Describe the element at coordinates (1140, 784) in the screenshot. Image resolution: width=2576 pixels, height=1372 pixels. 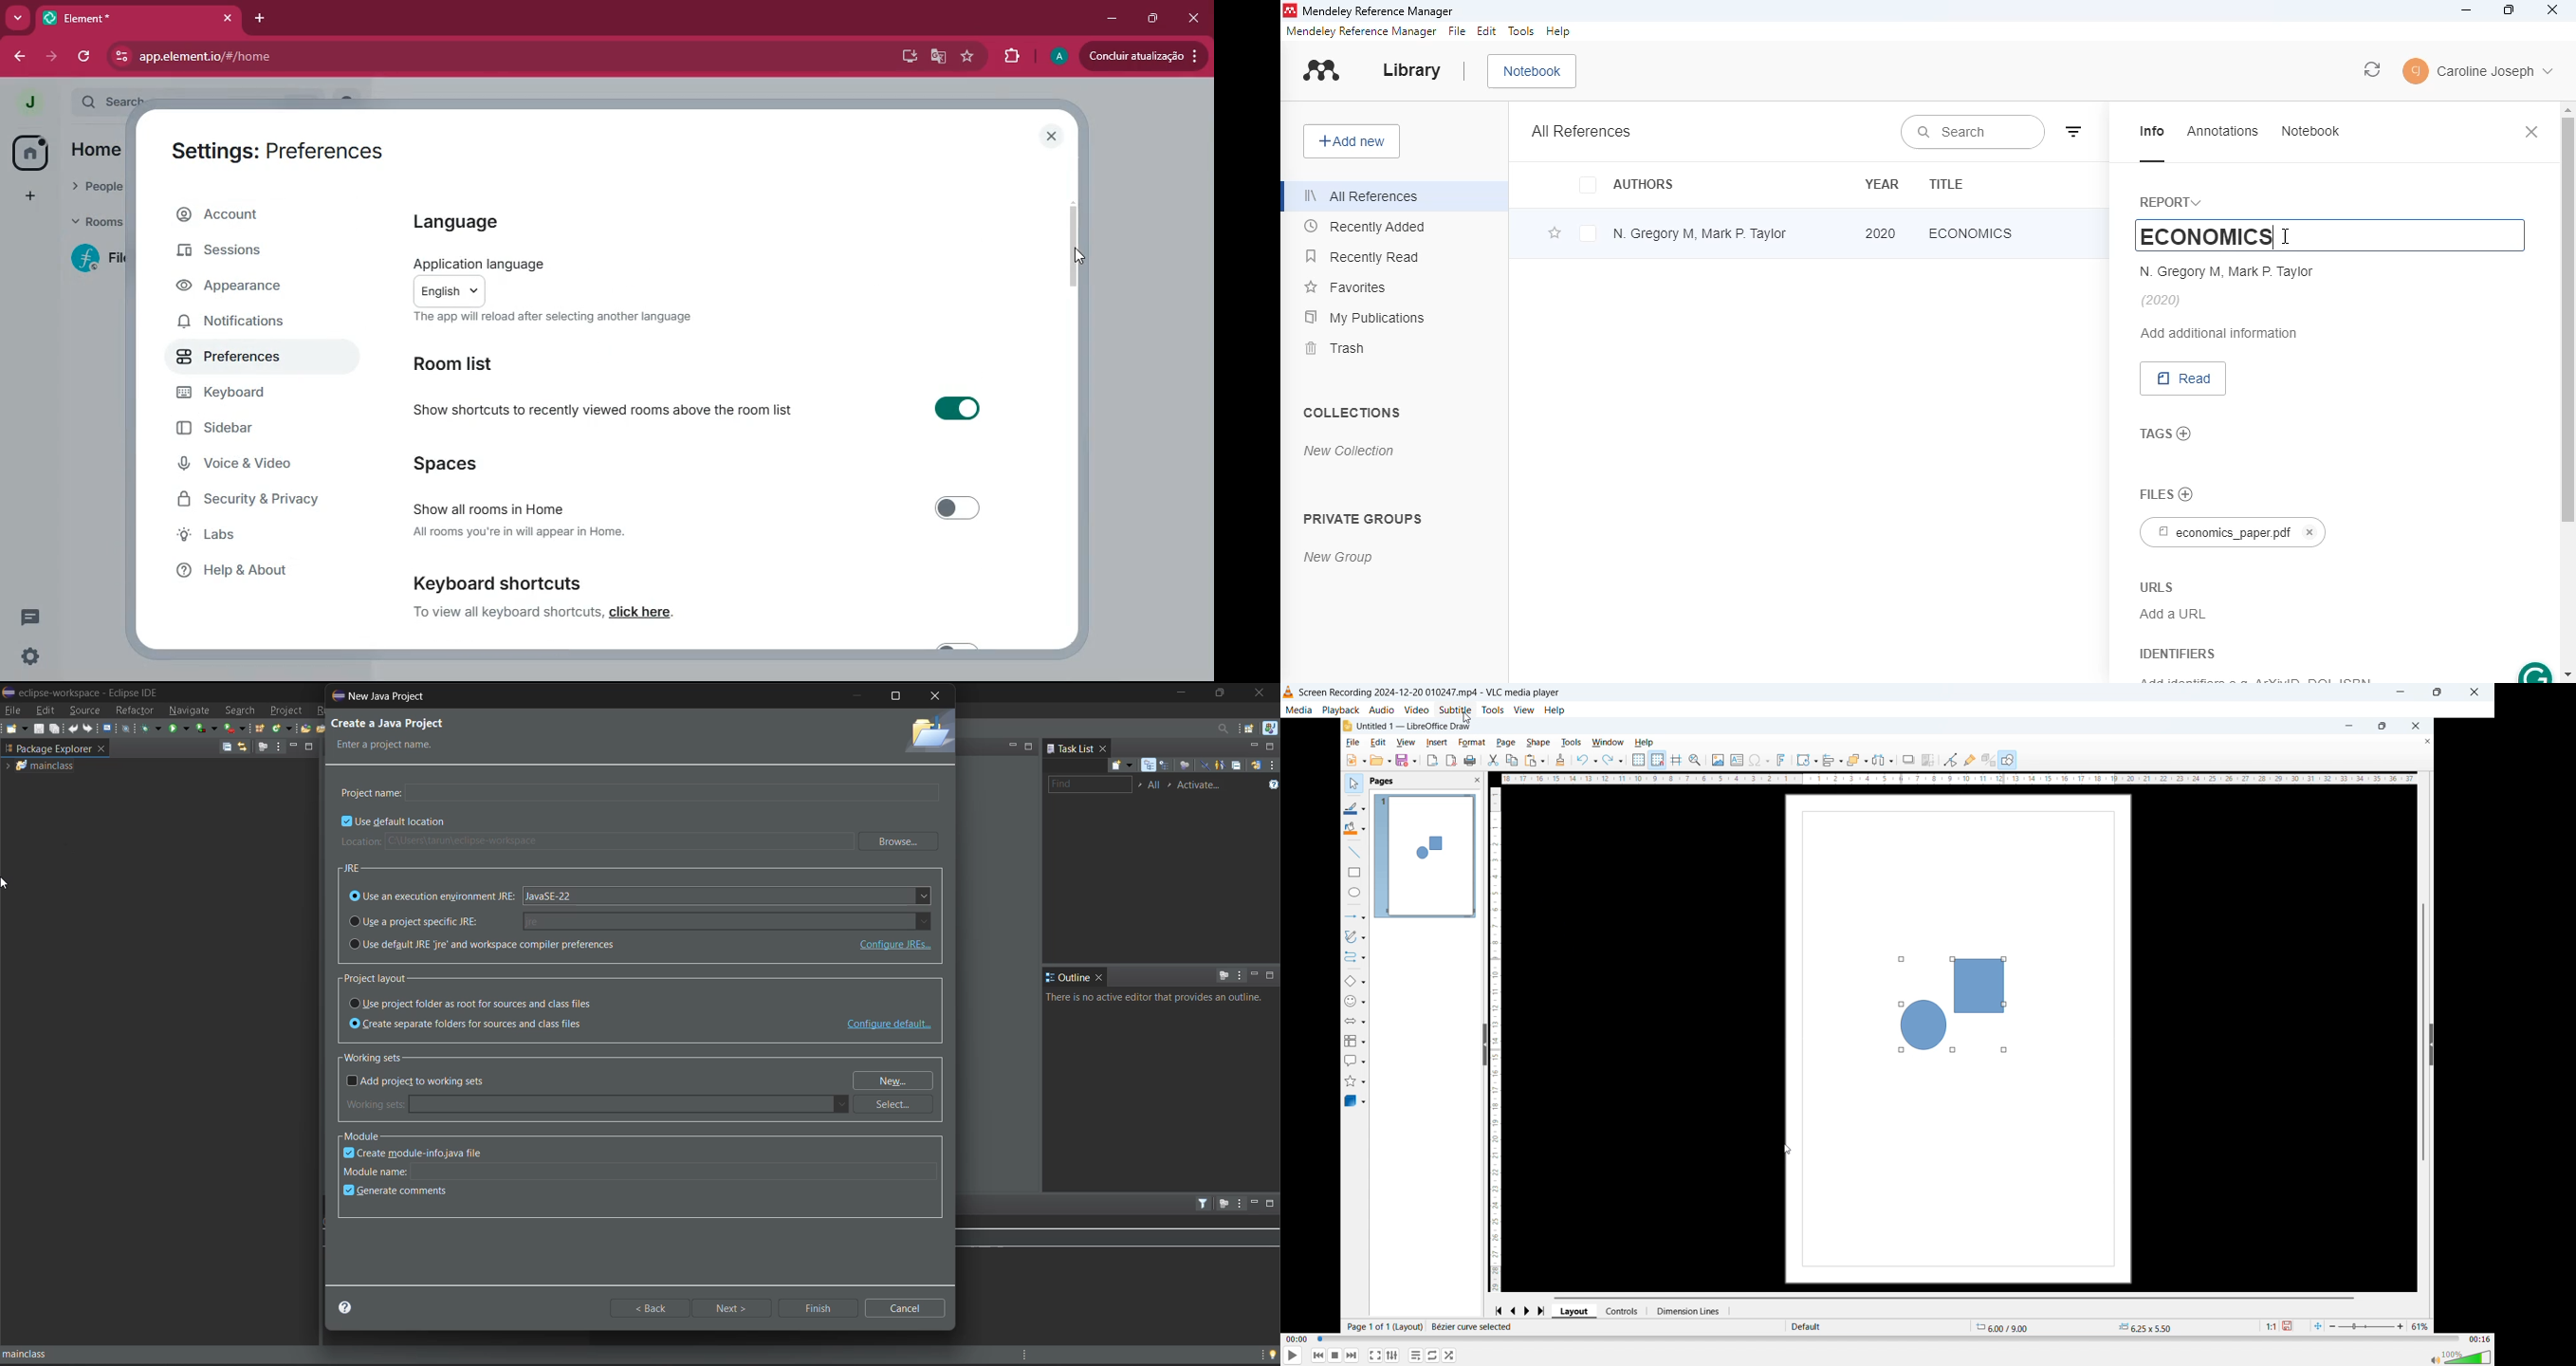
I see `select working set` at that location.